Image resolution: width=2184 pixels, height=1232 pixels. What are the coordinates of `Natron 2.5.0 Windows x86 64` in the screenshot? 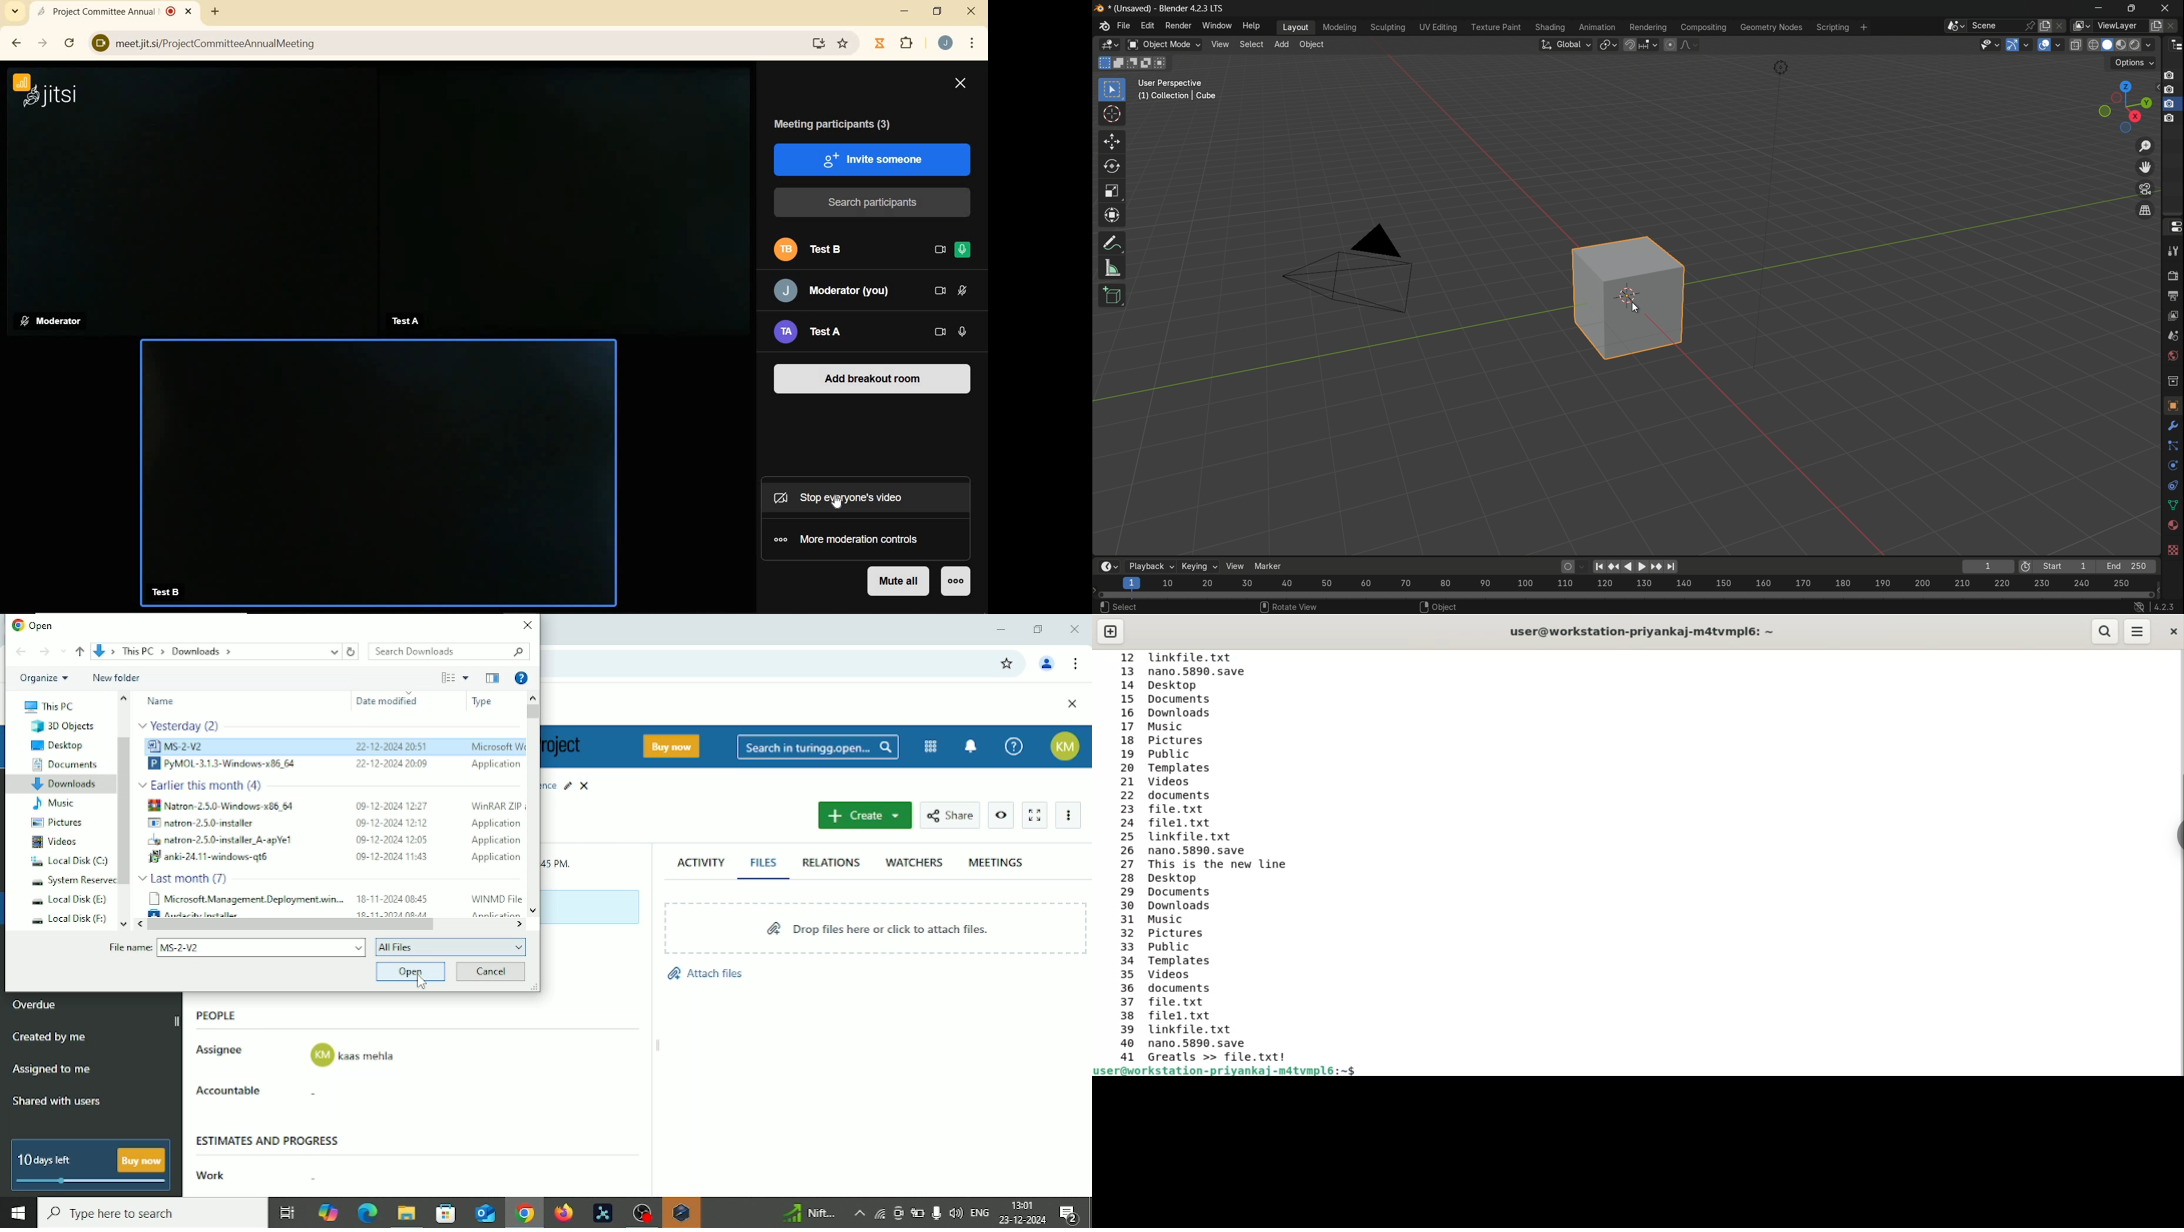 It's located at (220, 806).